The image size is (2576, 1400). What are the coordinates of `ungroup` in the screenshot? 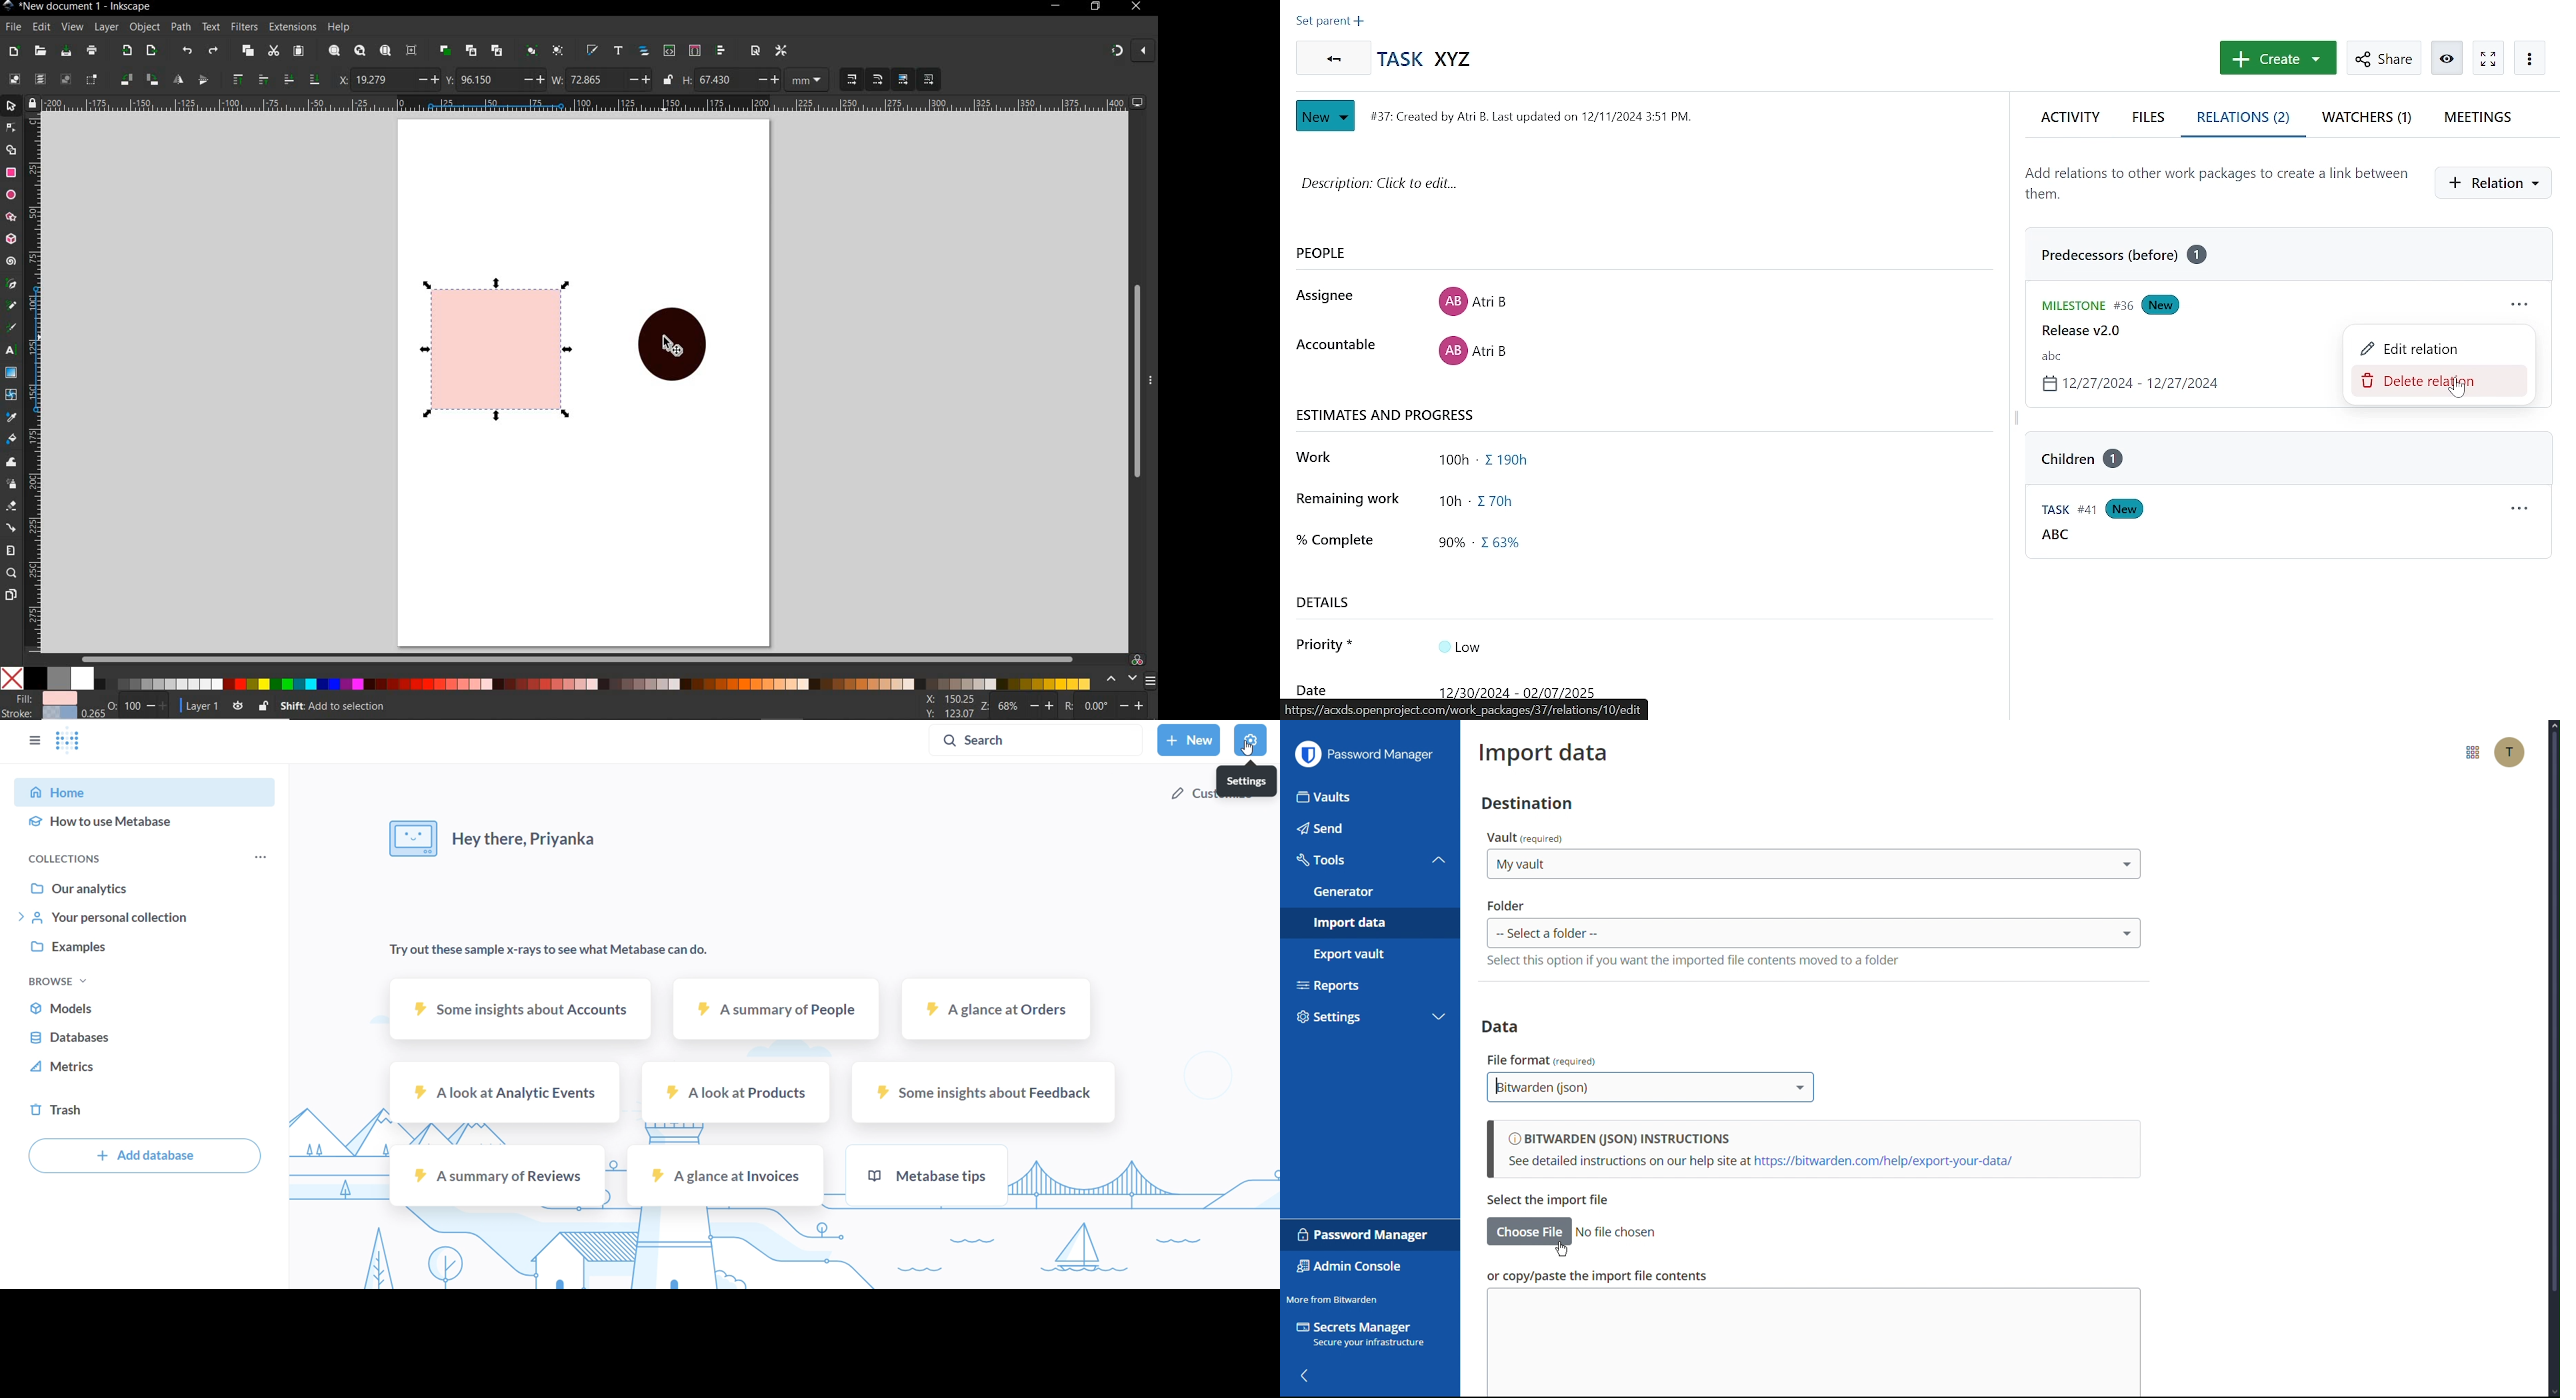 It's located at (559, 50).